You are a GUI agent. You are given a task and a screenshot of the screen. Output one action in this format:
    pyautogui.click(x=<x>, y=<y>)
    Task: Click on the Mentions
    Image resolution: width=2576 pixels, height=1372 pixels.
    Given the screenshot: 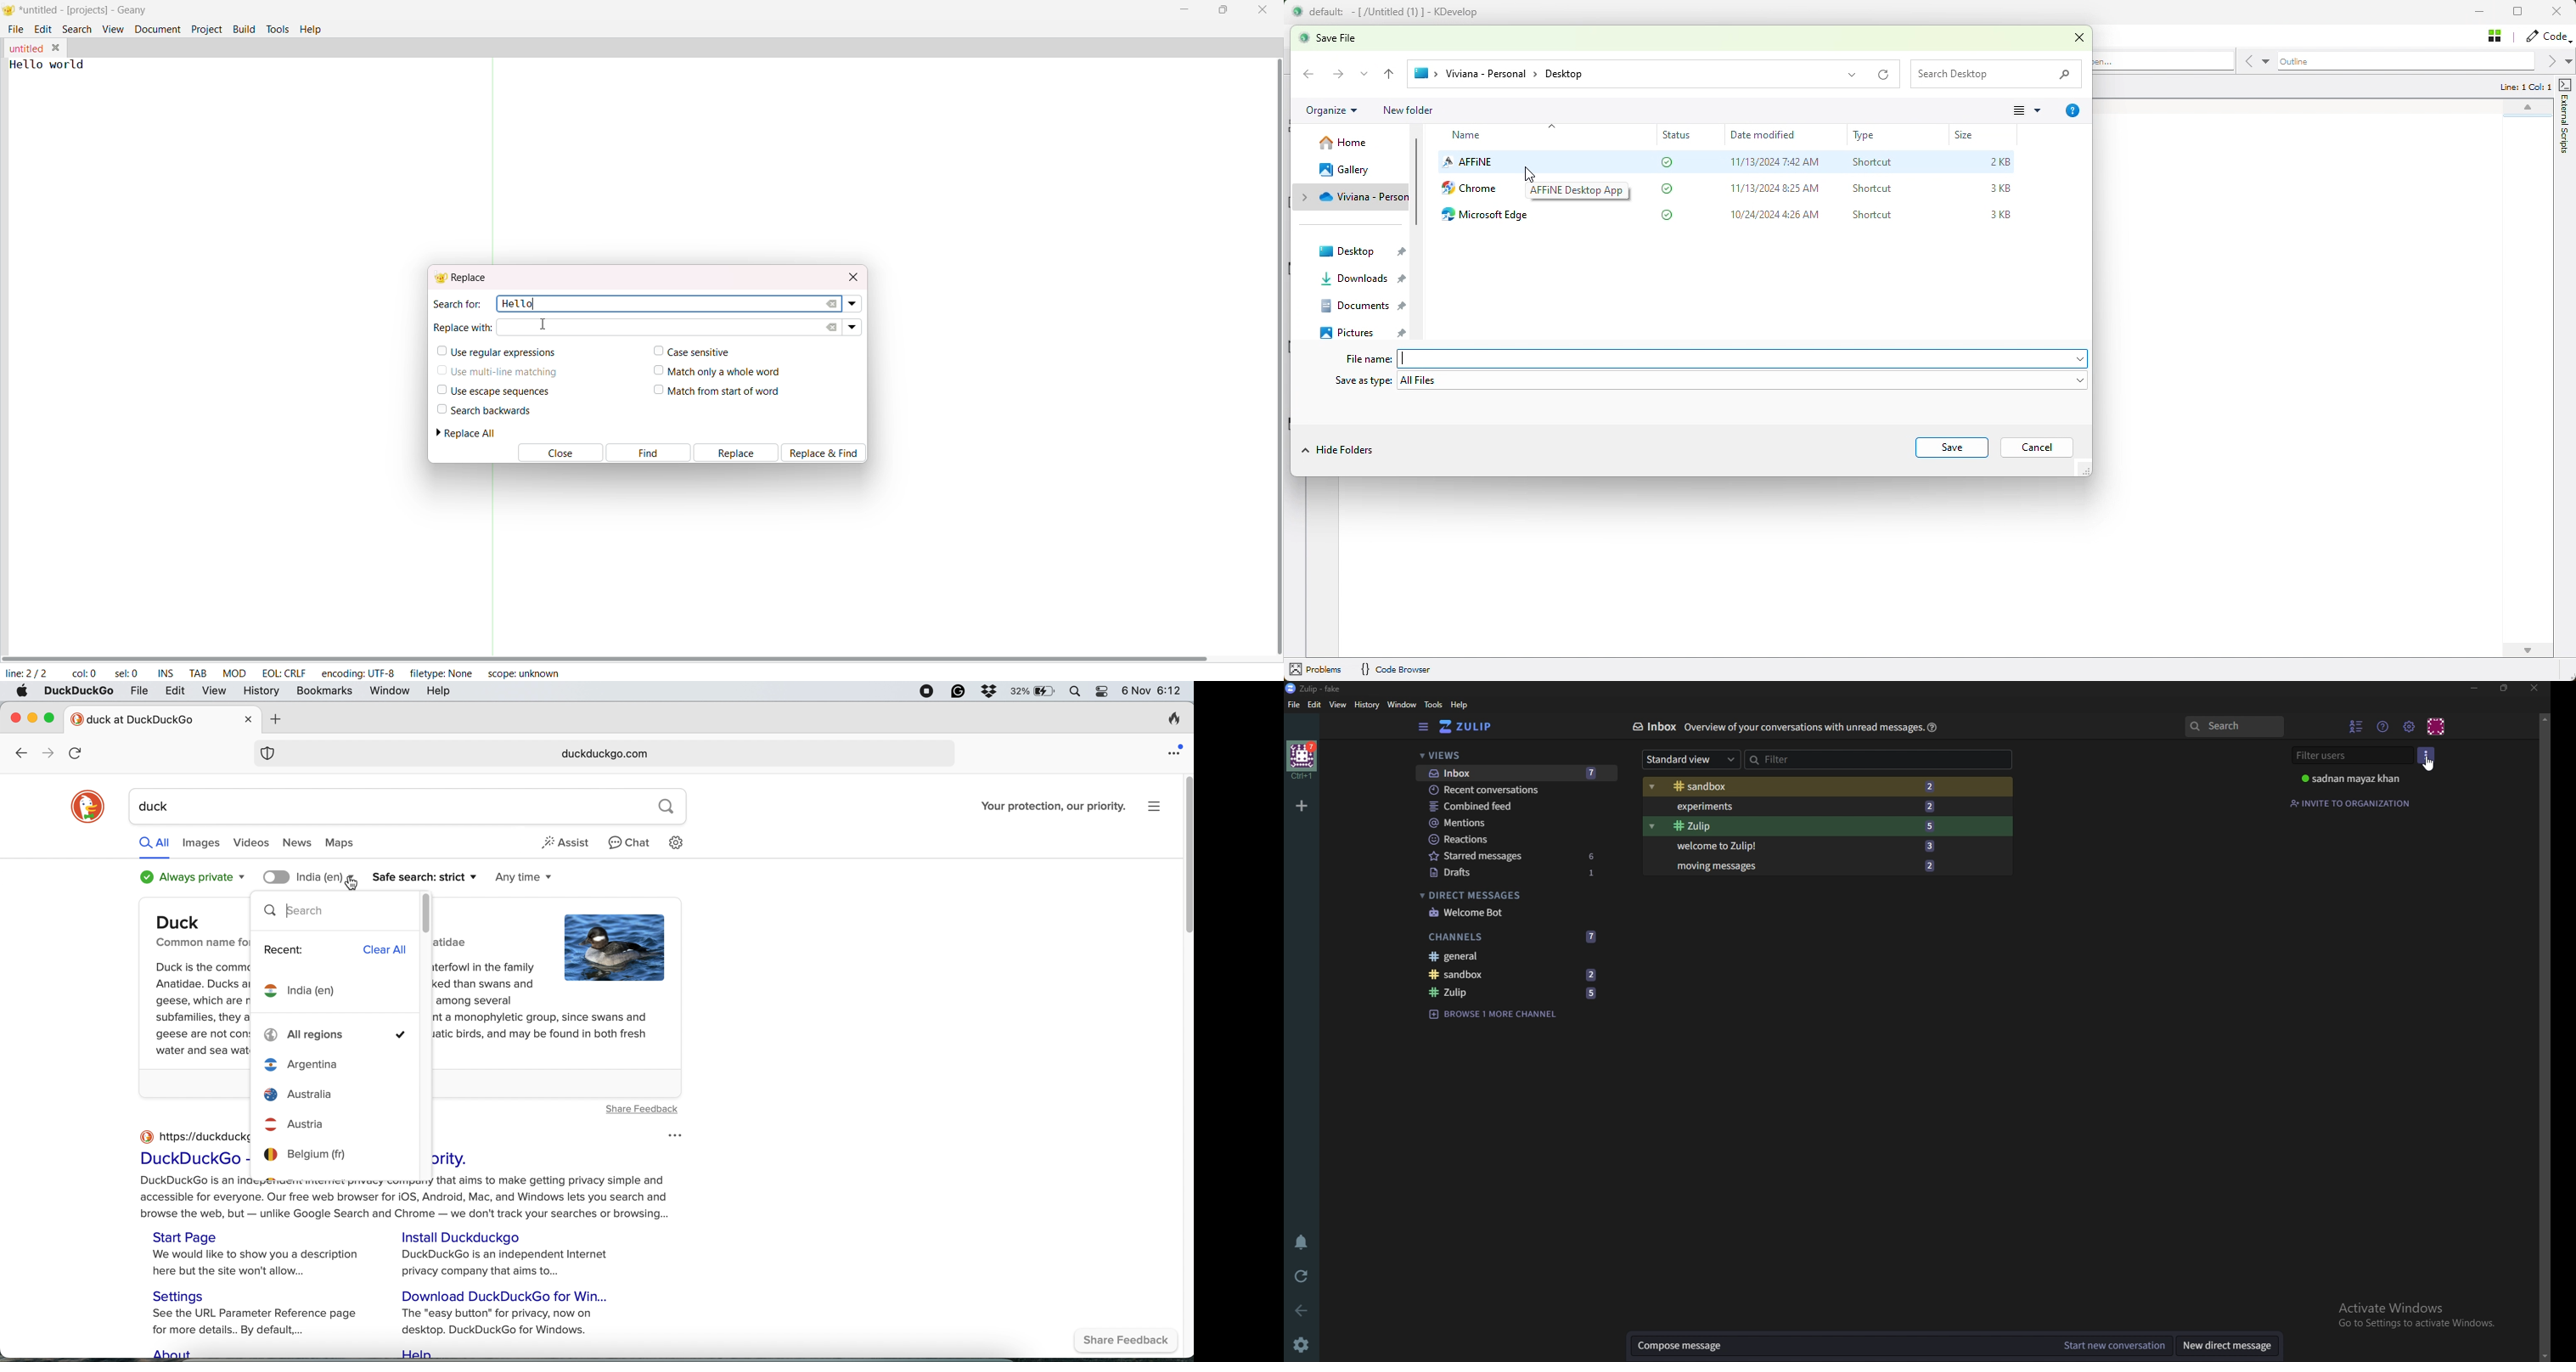 What is the action you would take?
    pyautogui.click(x=1518, y=822)
    